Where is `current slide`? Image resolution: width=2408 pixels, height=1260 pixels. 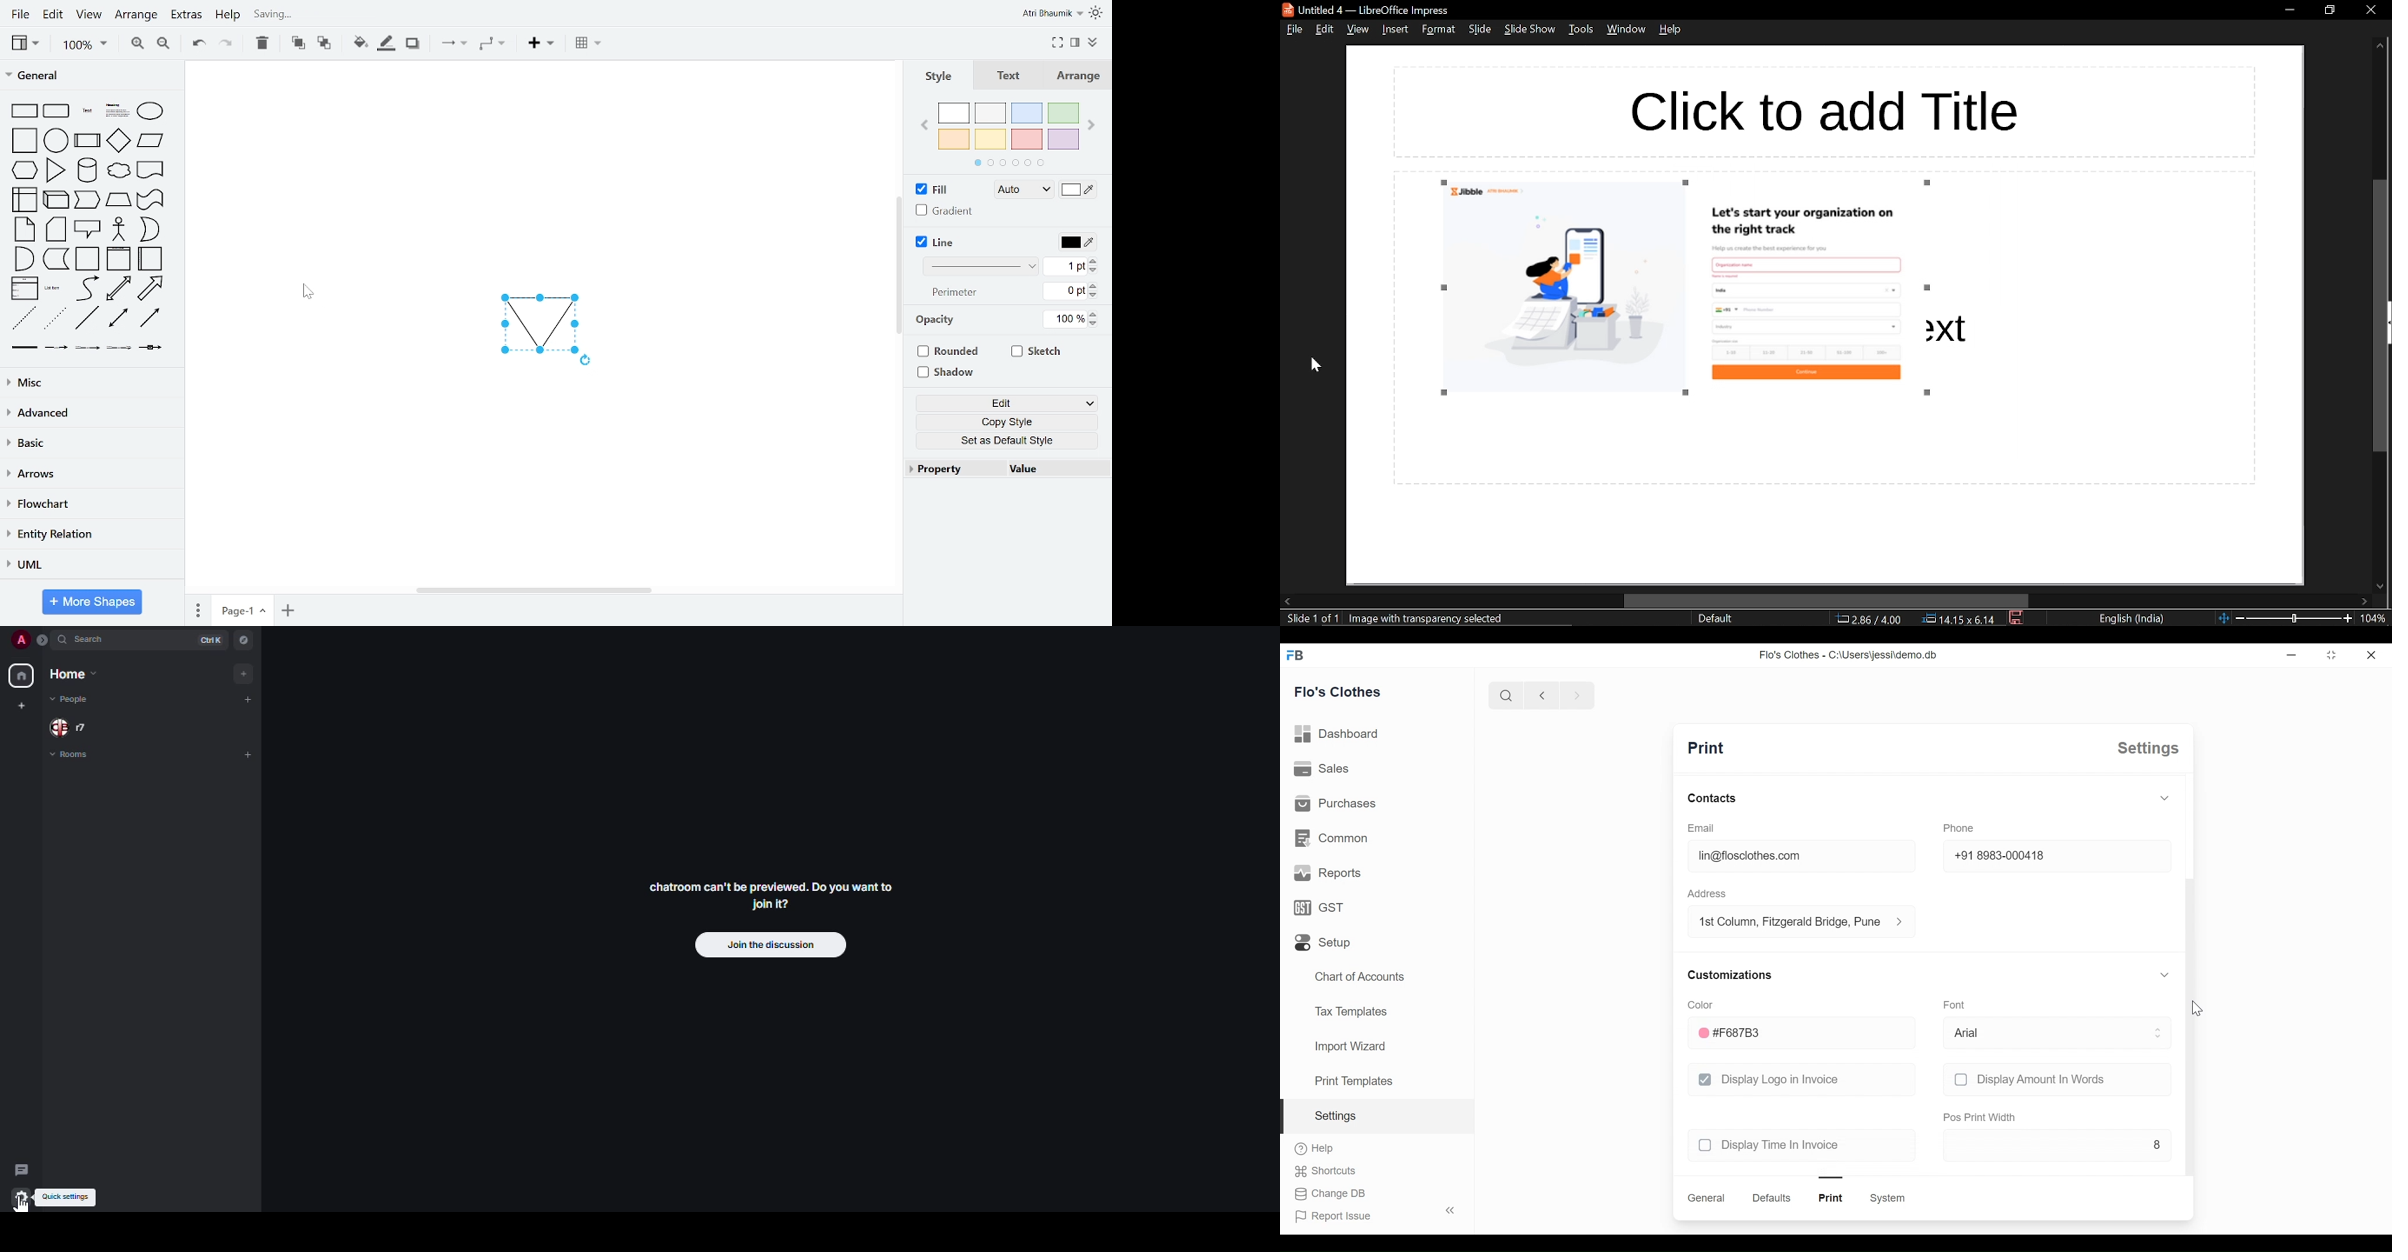 current slide is located at coordinates (1310, 619).